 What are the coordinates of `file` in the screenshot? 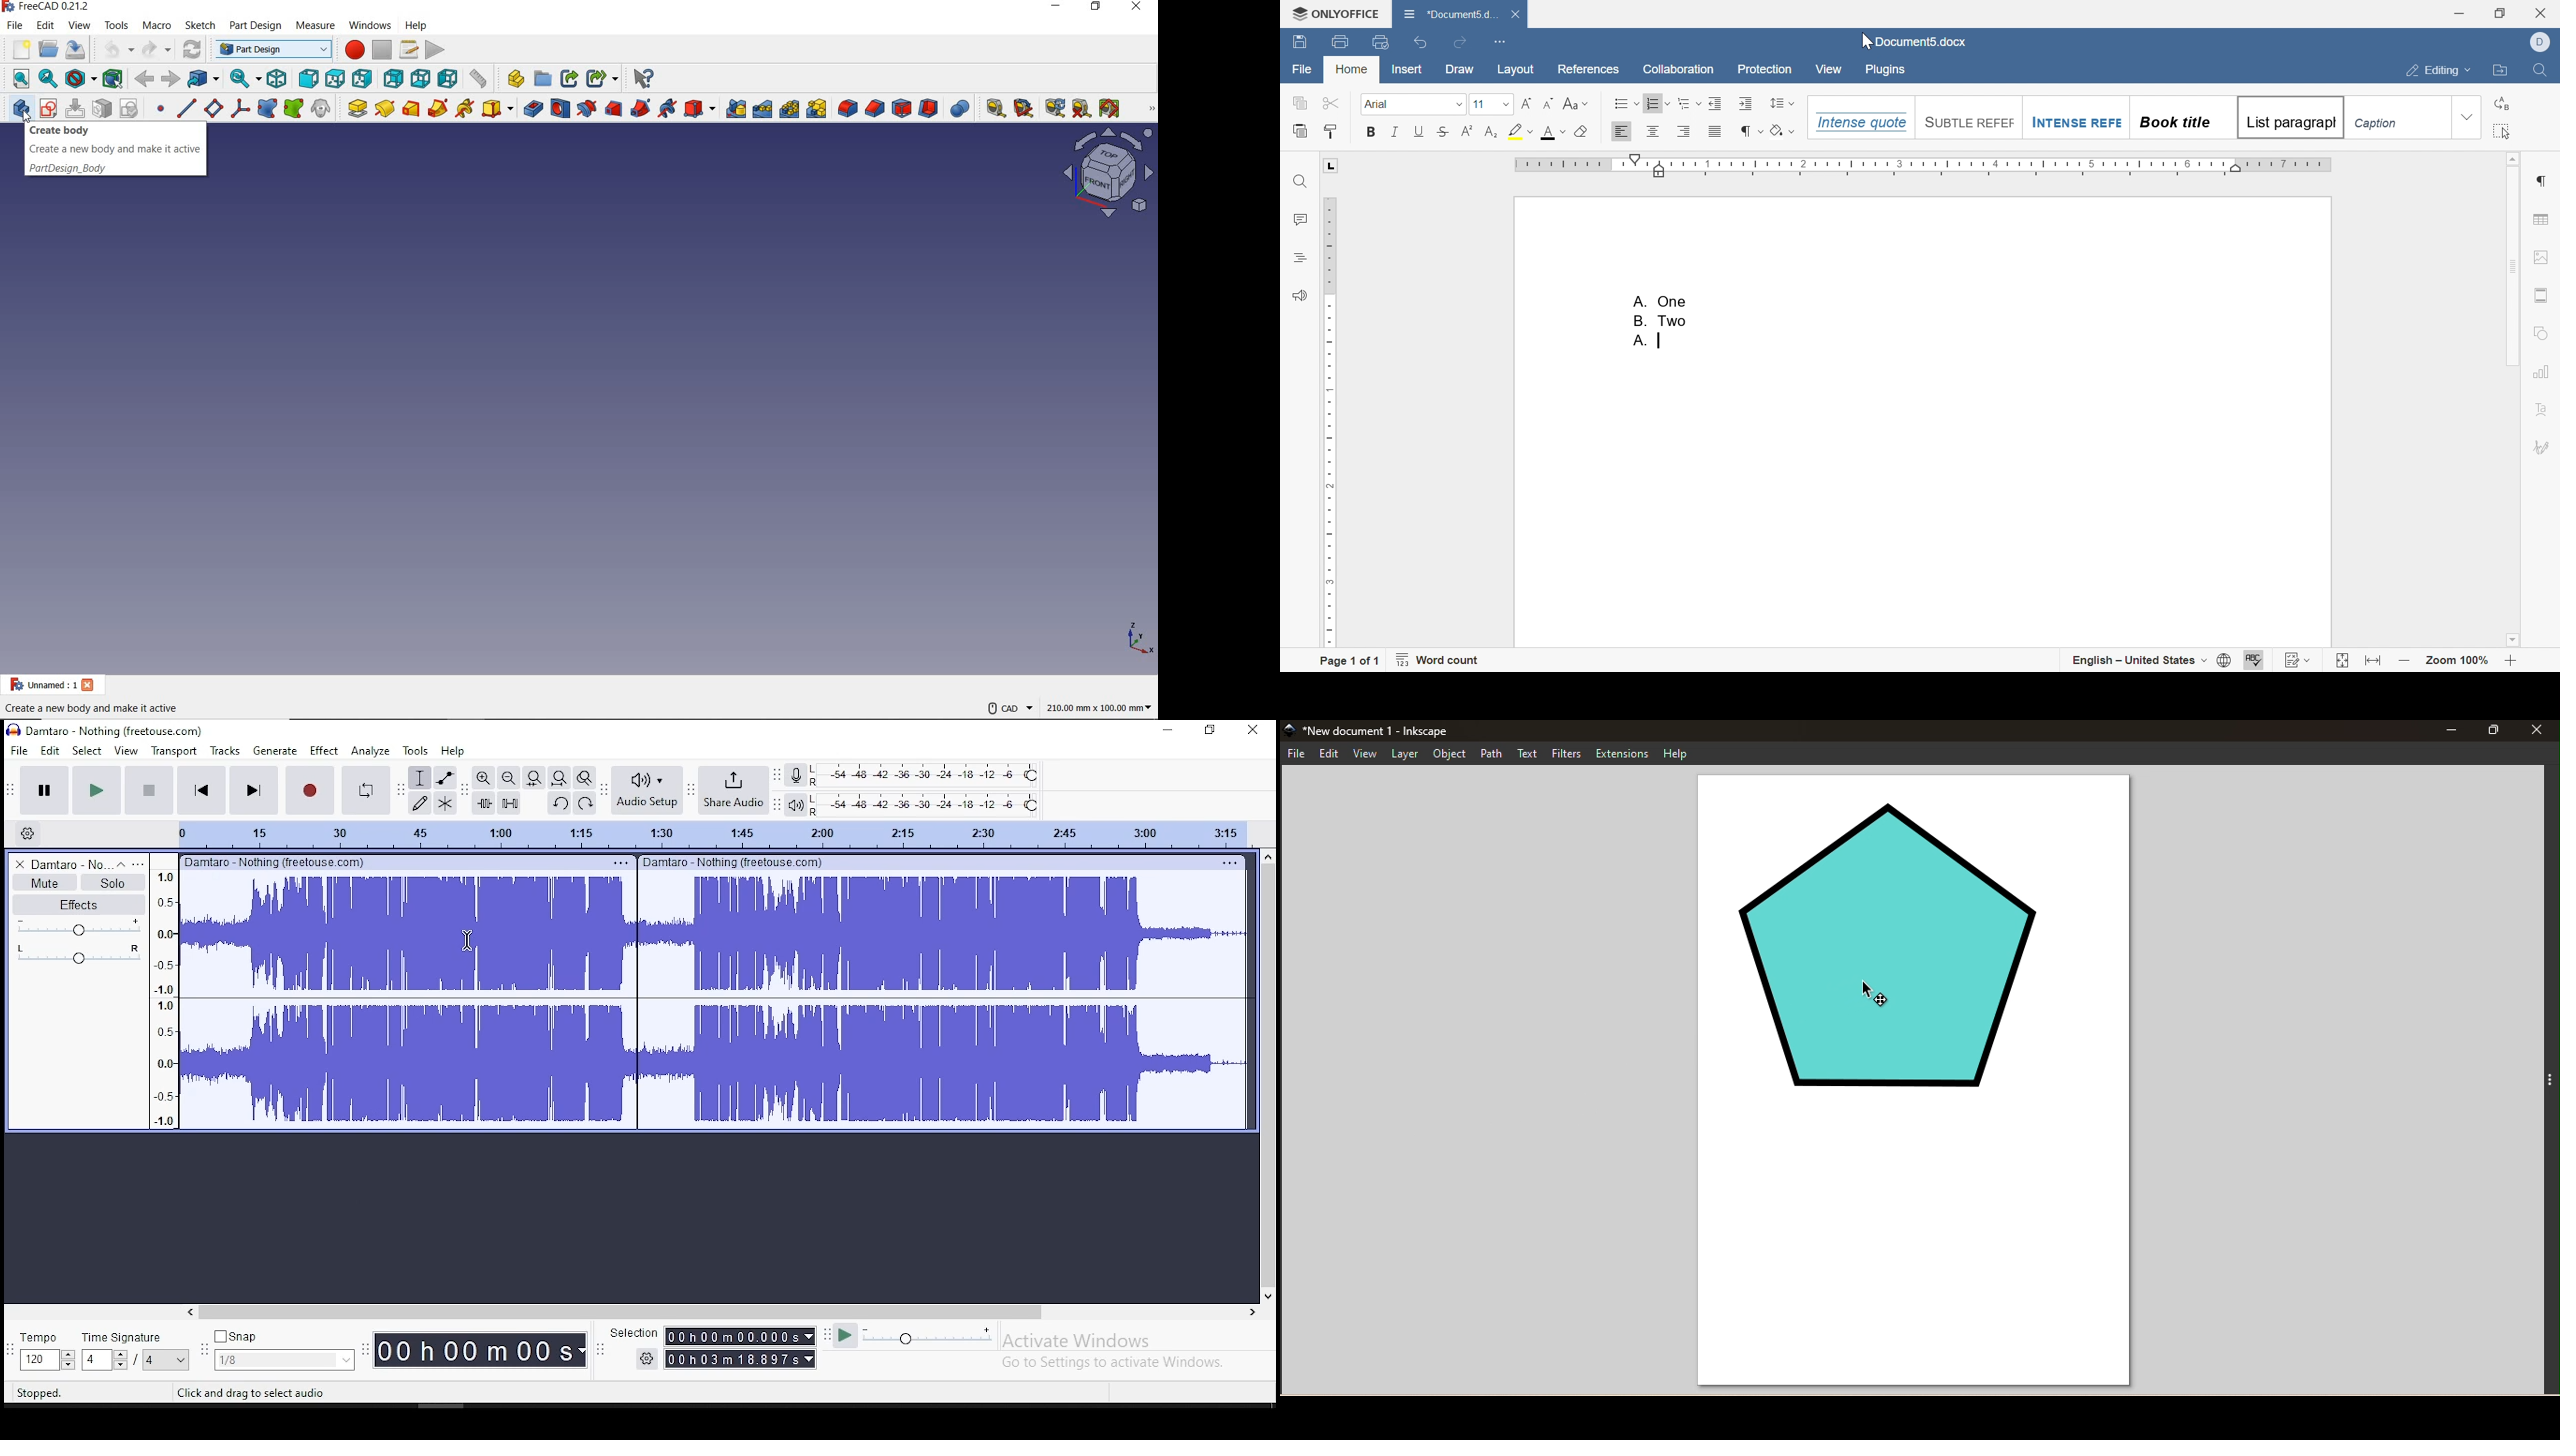 It's located at (18, 749).